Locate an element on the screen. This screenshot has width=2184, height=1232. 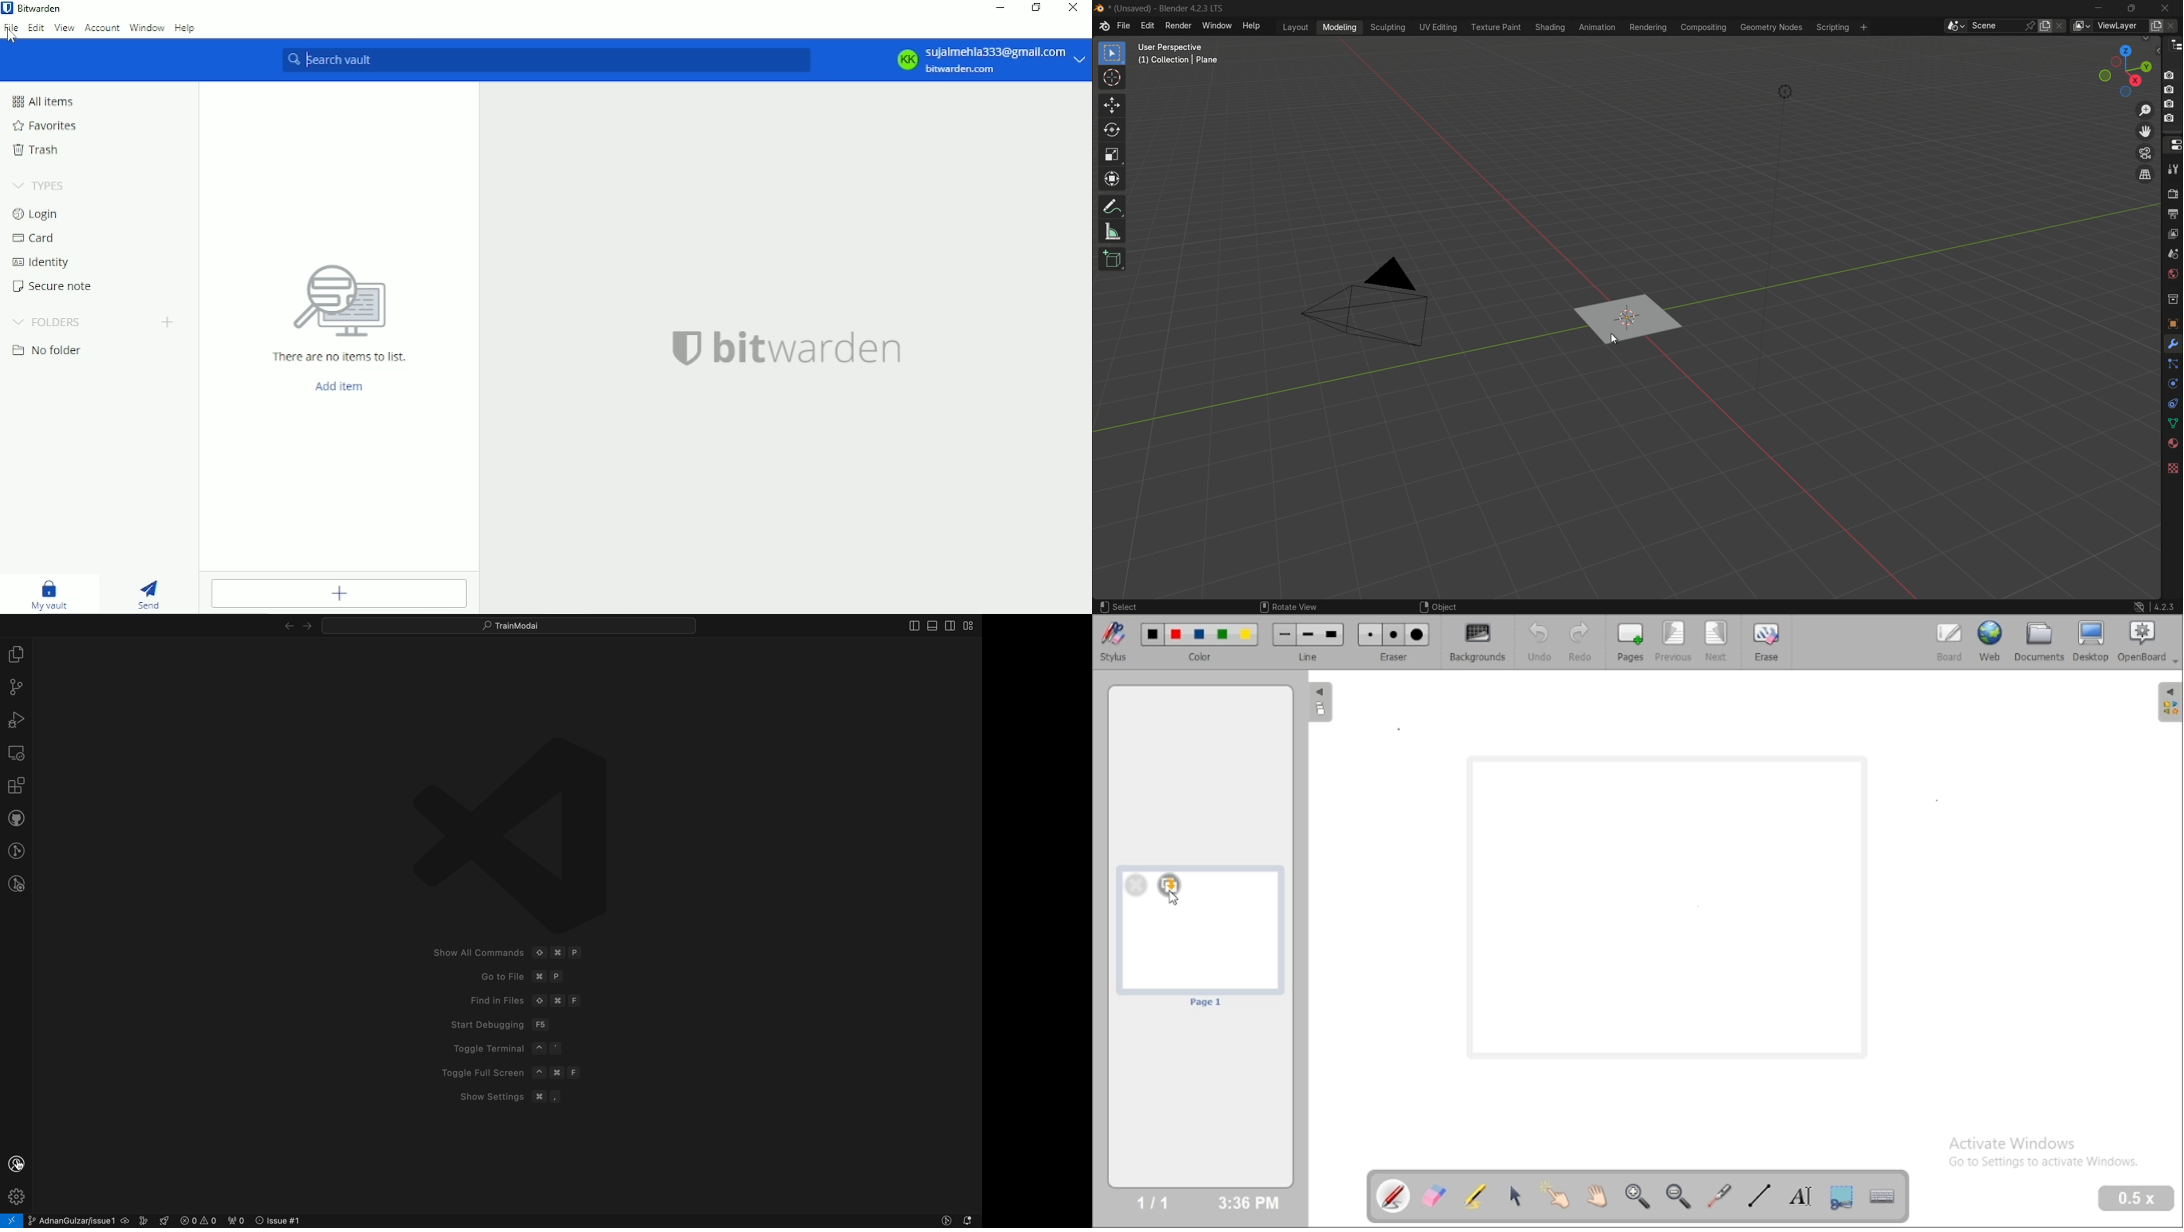
There are no items to list is located at coordinates (340, 357).